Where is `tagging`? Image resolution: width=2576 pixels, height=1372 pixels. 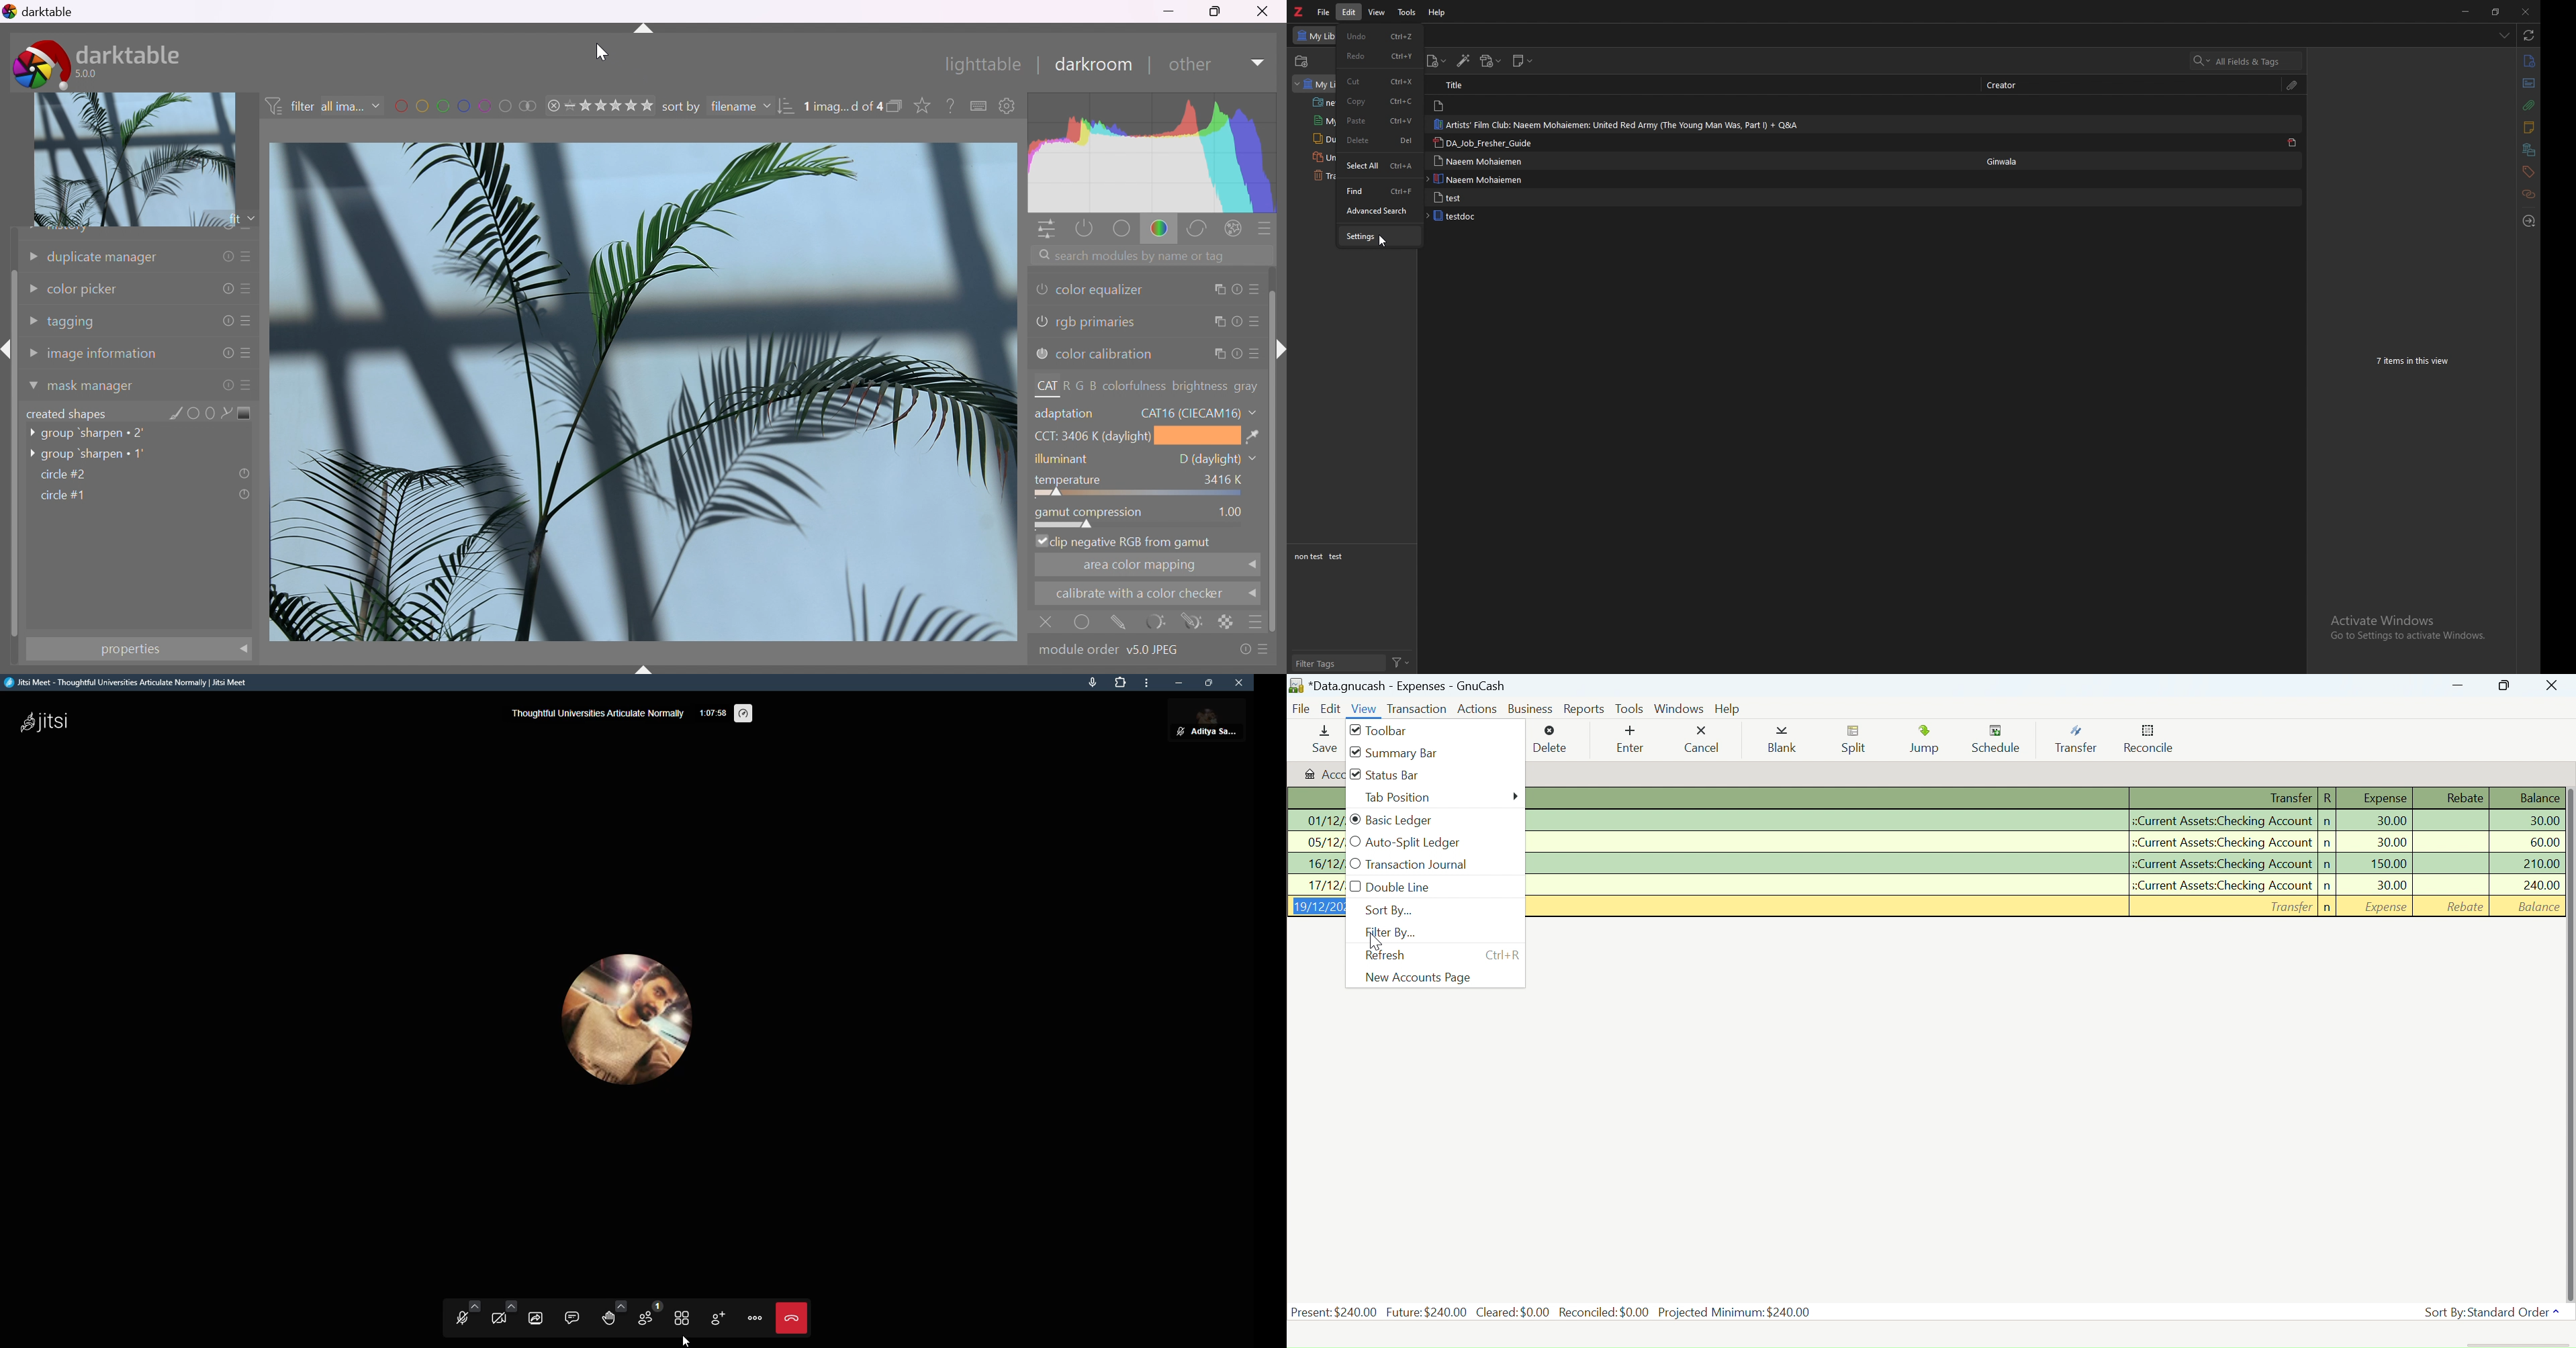
tagging is located at coordinates (139, 322).